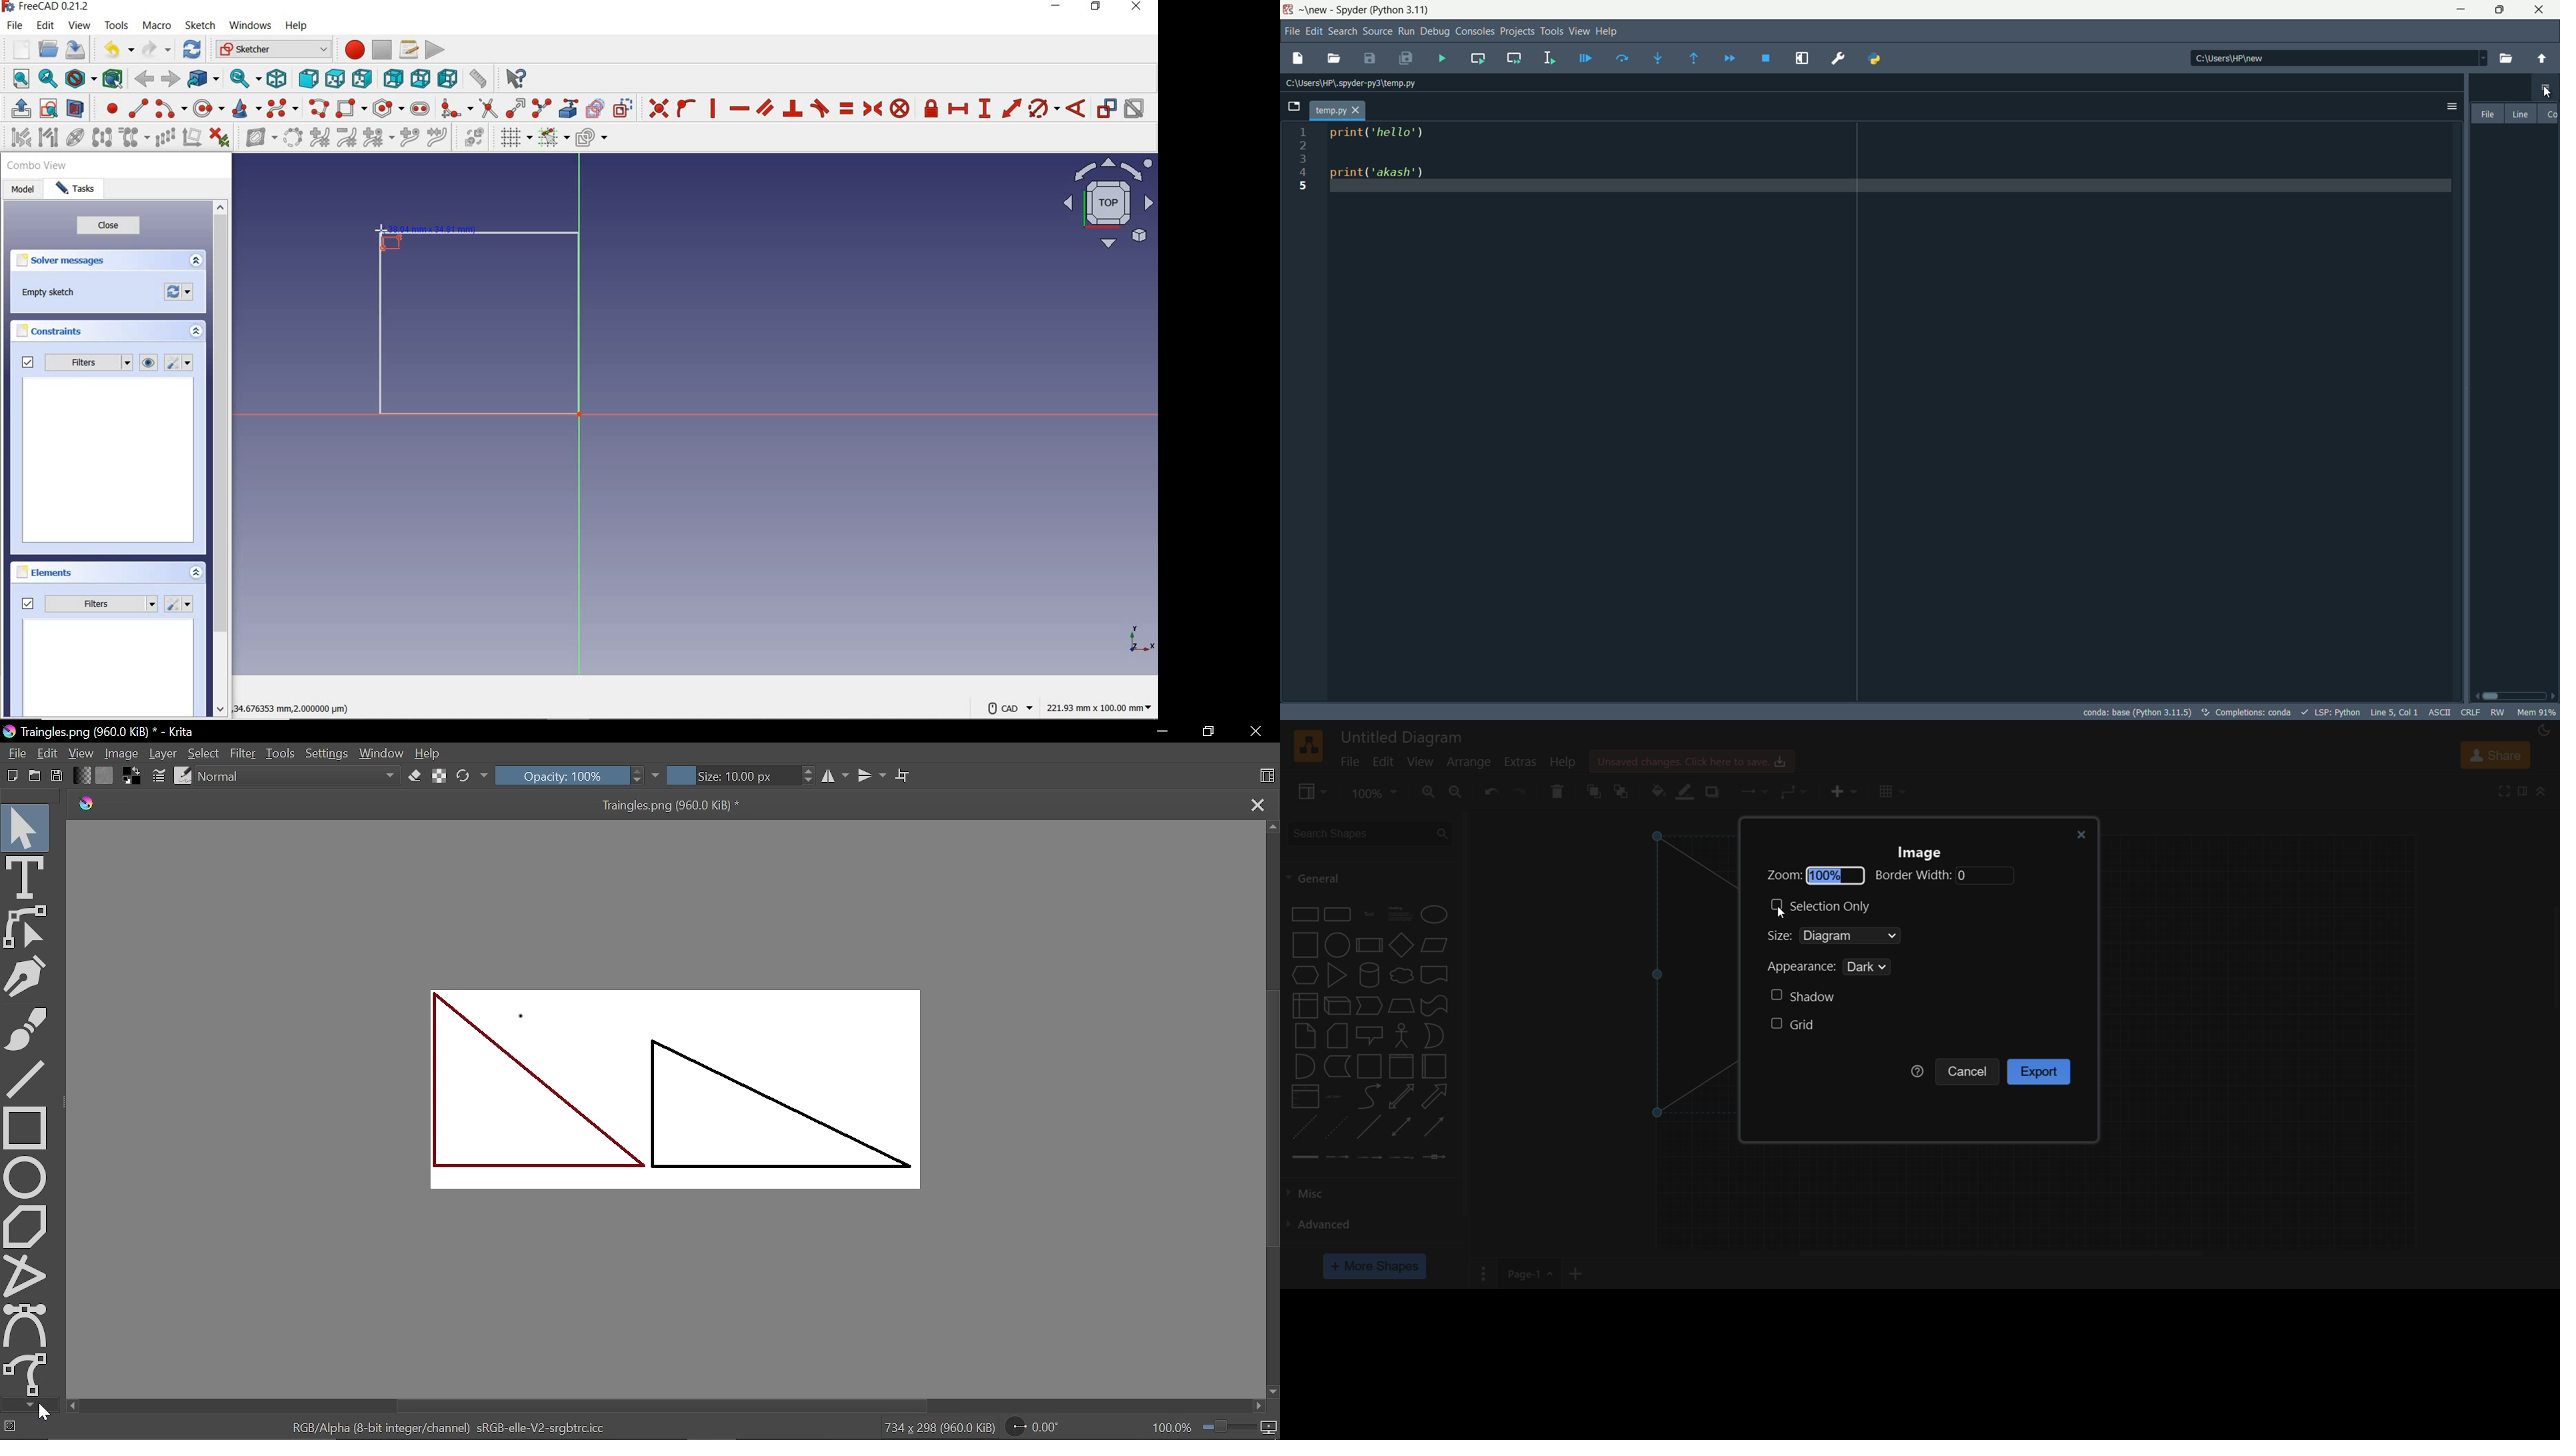 The width and height of the screenshot is (2576, 1456). I want to click on maximize current pain, so click(1800, 57).